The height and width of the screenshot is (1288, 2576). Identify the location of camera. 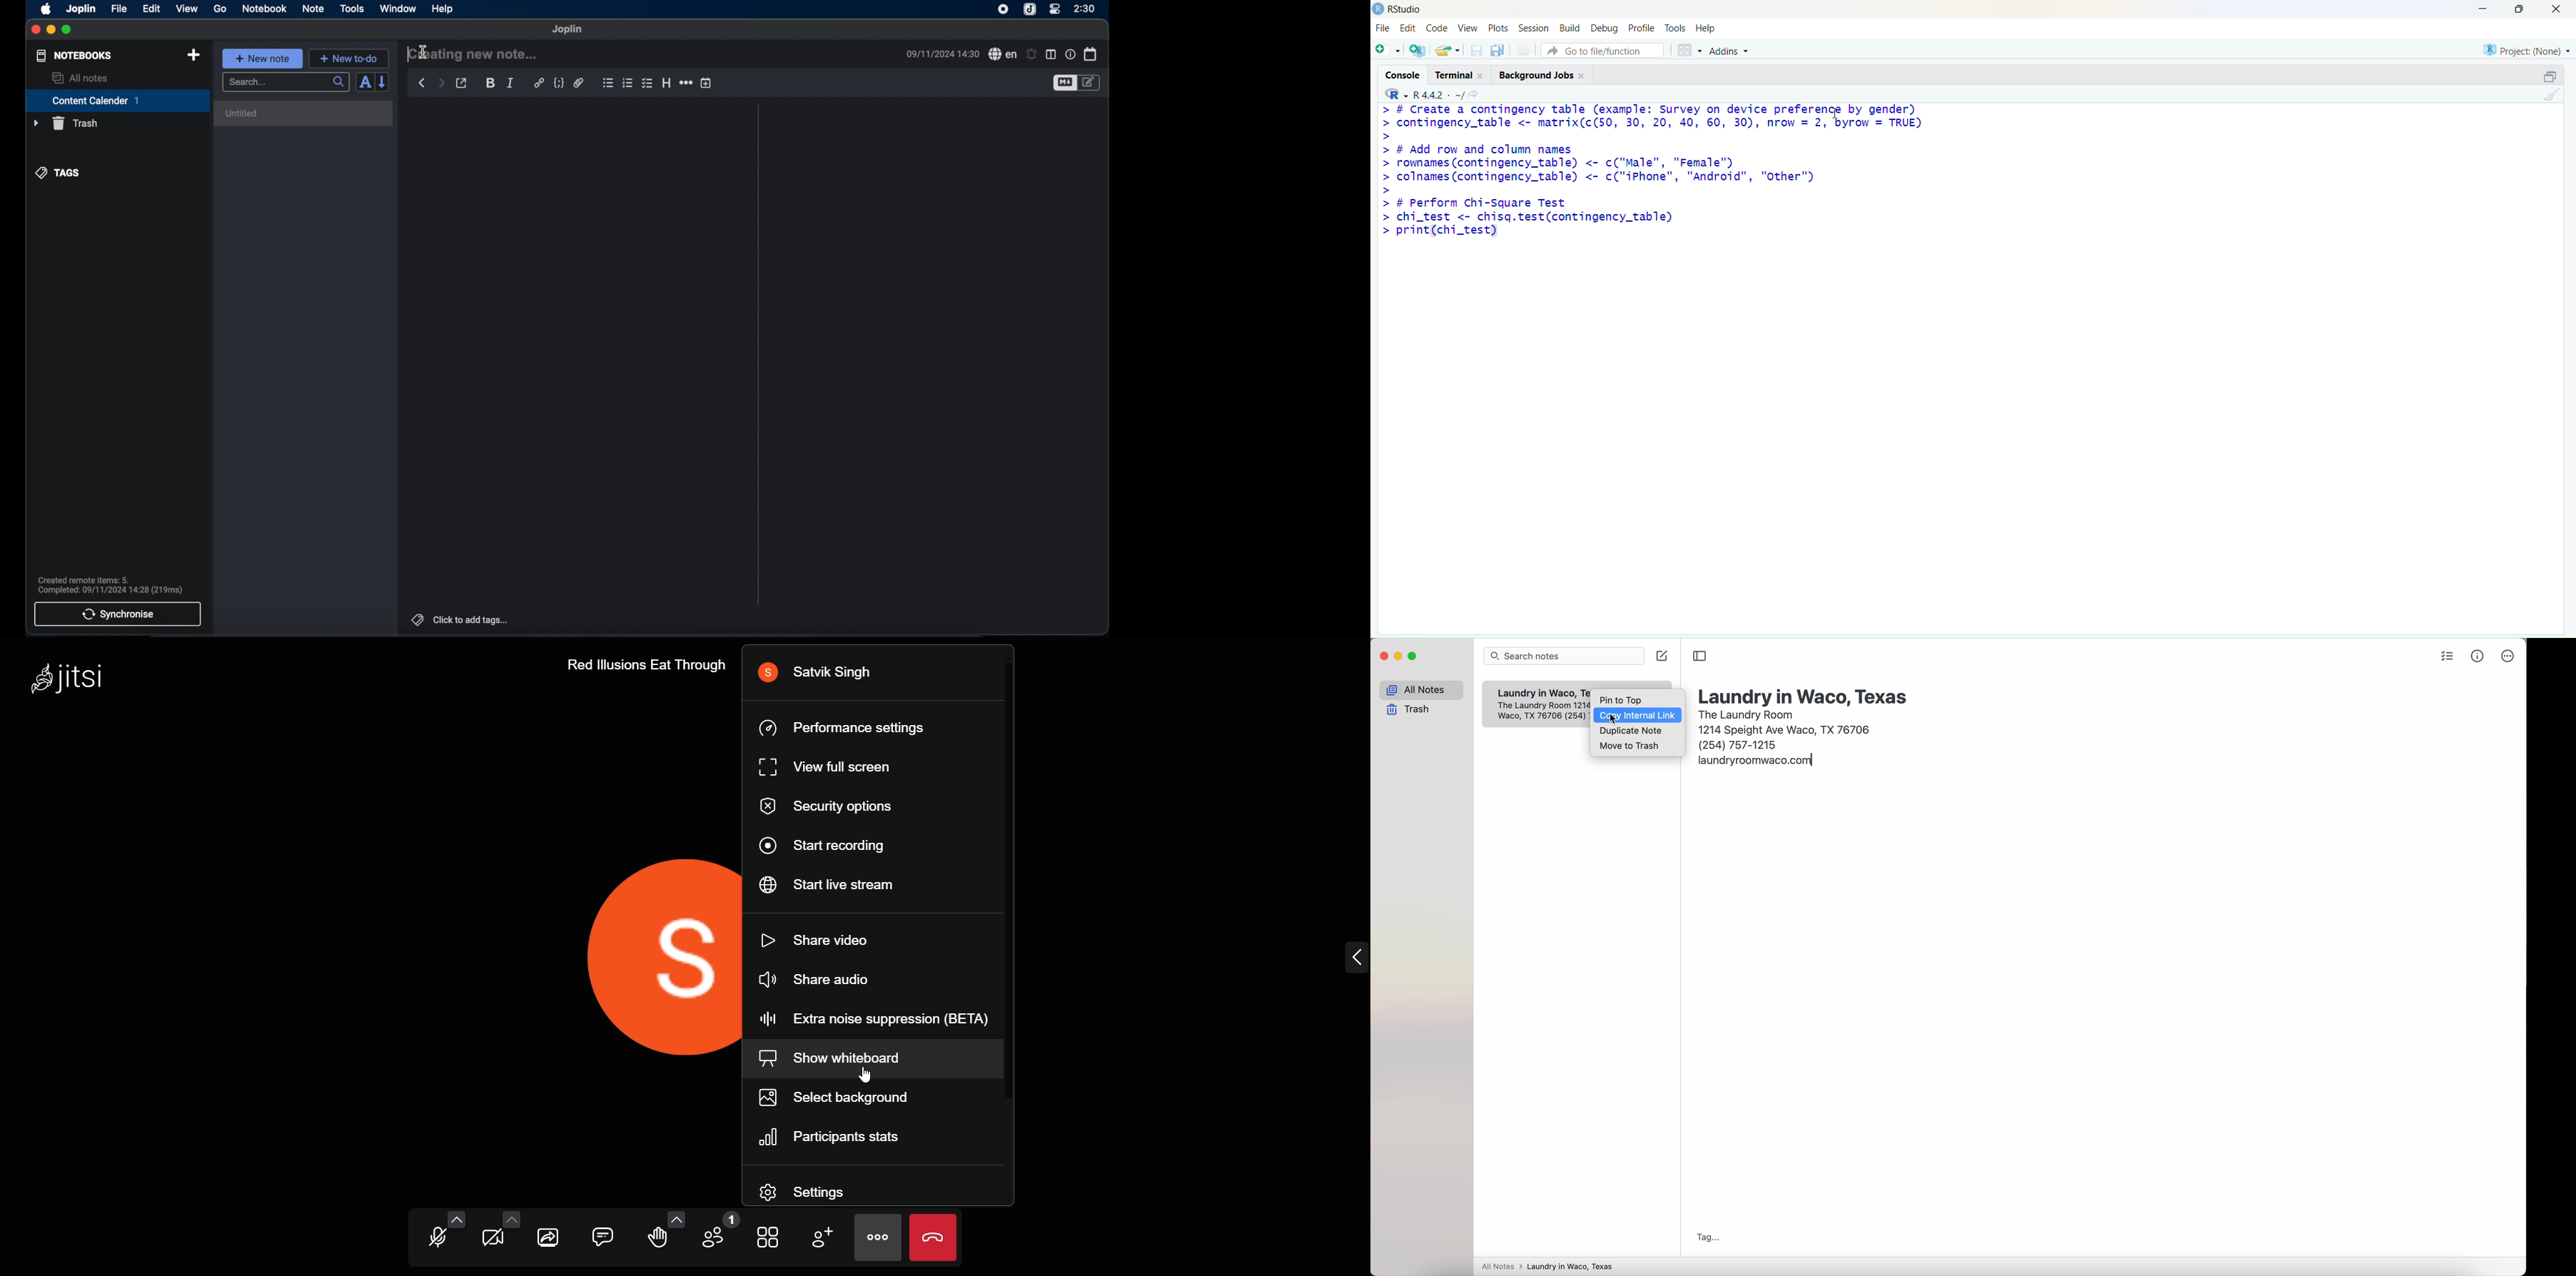
(494, 1240).